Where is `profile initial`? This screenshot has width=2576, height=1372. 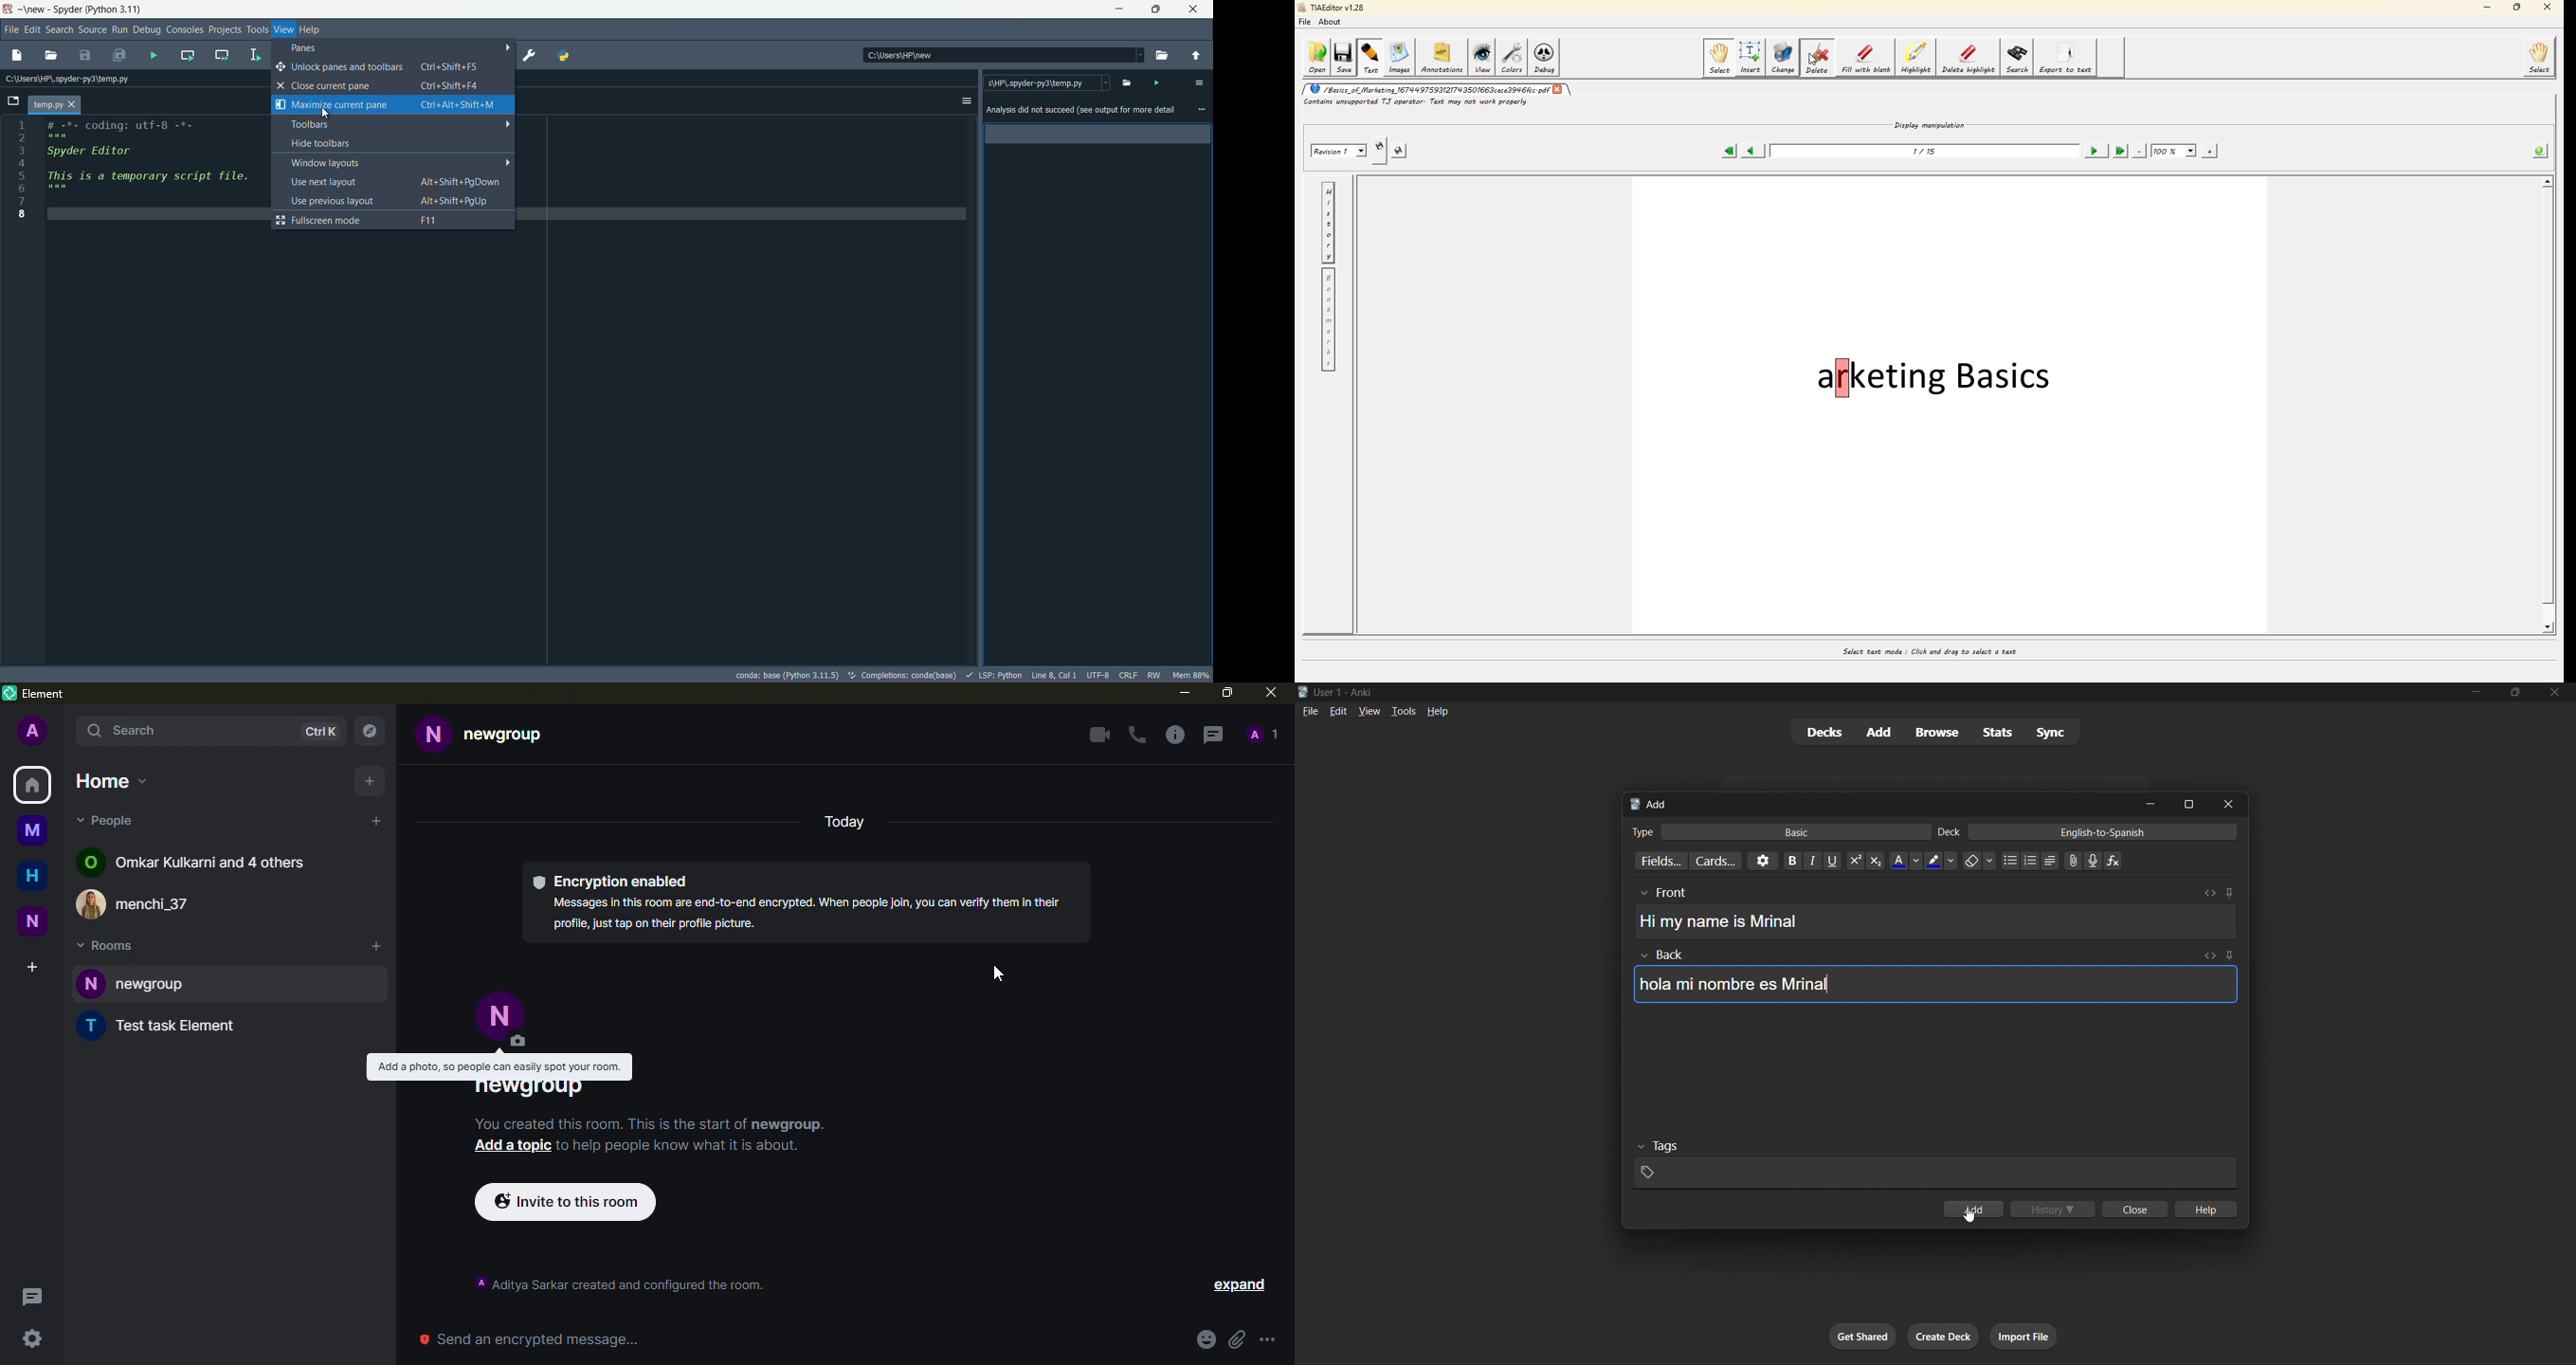
profile initial is located at coordinates (33, 730).